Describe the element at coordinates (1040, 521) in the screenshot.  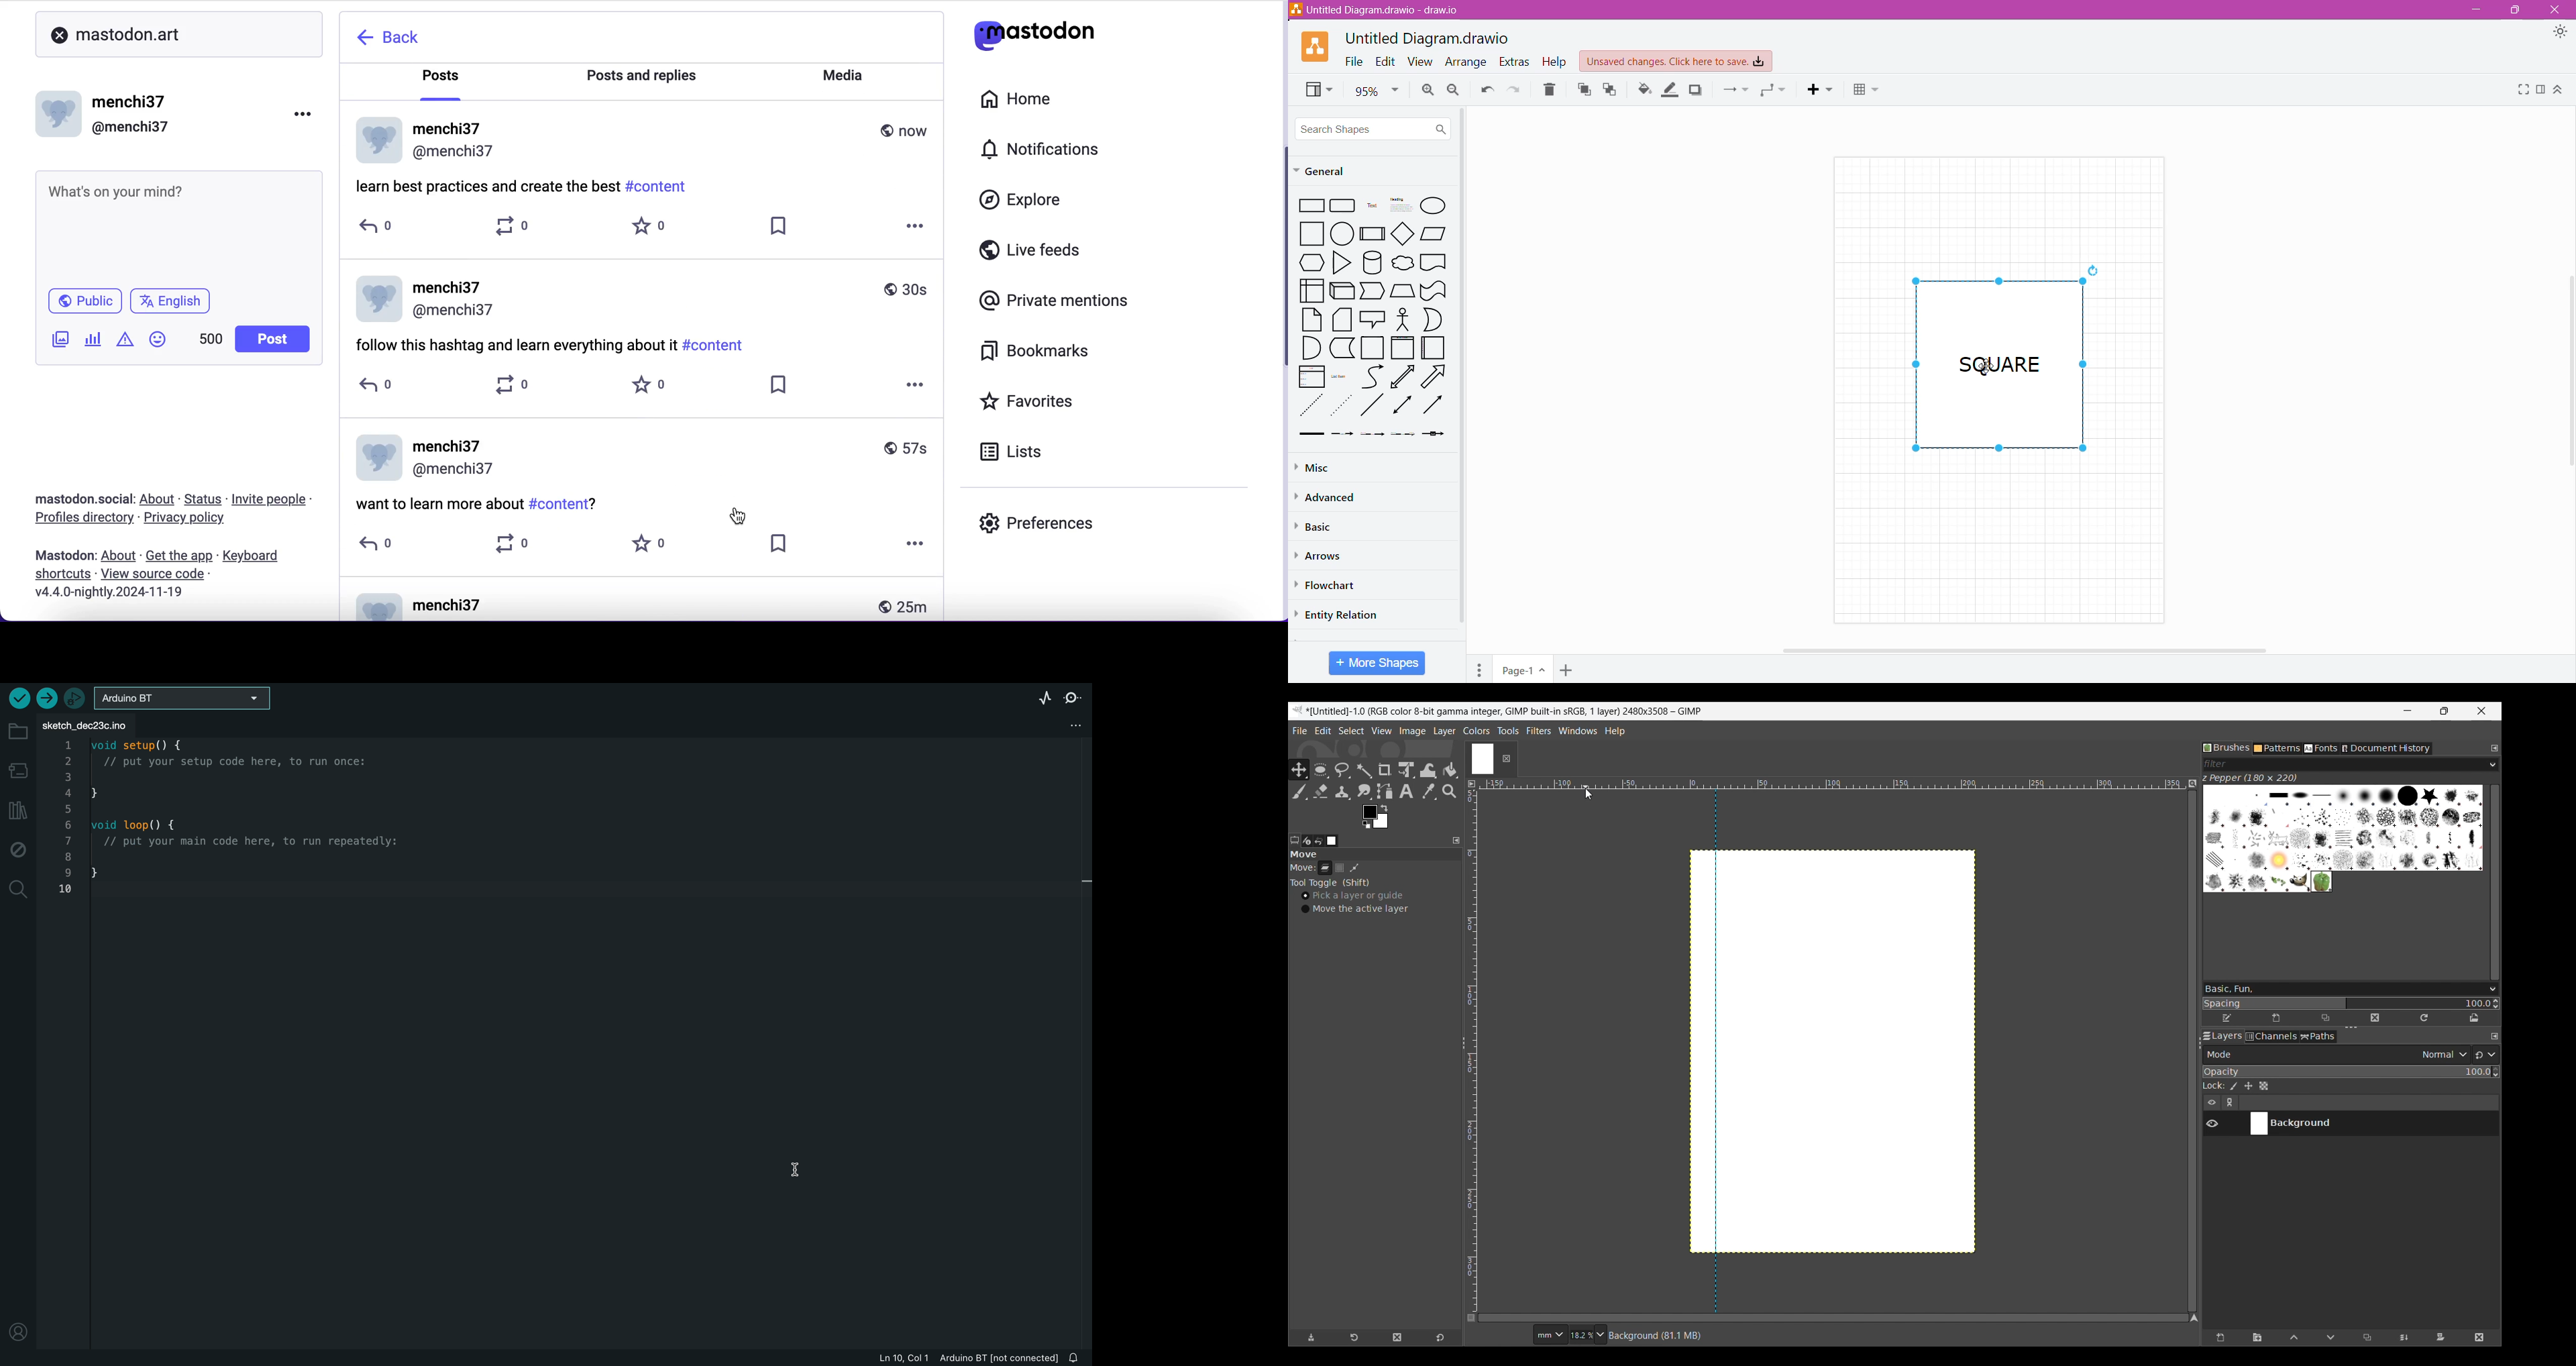
I see `preferences` at that location.